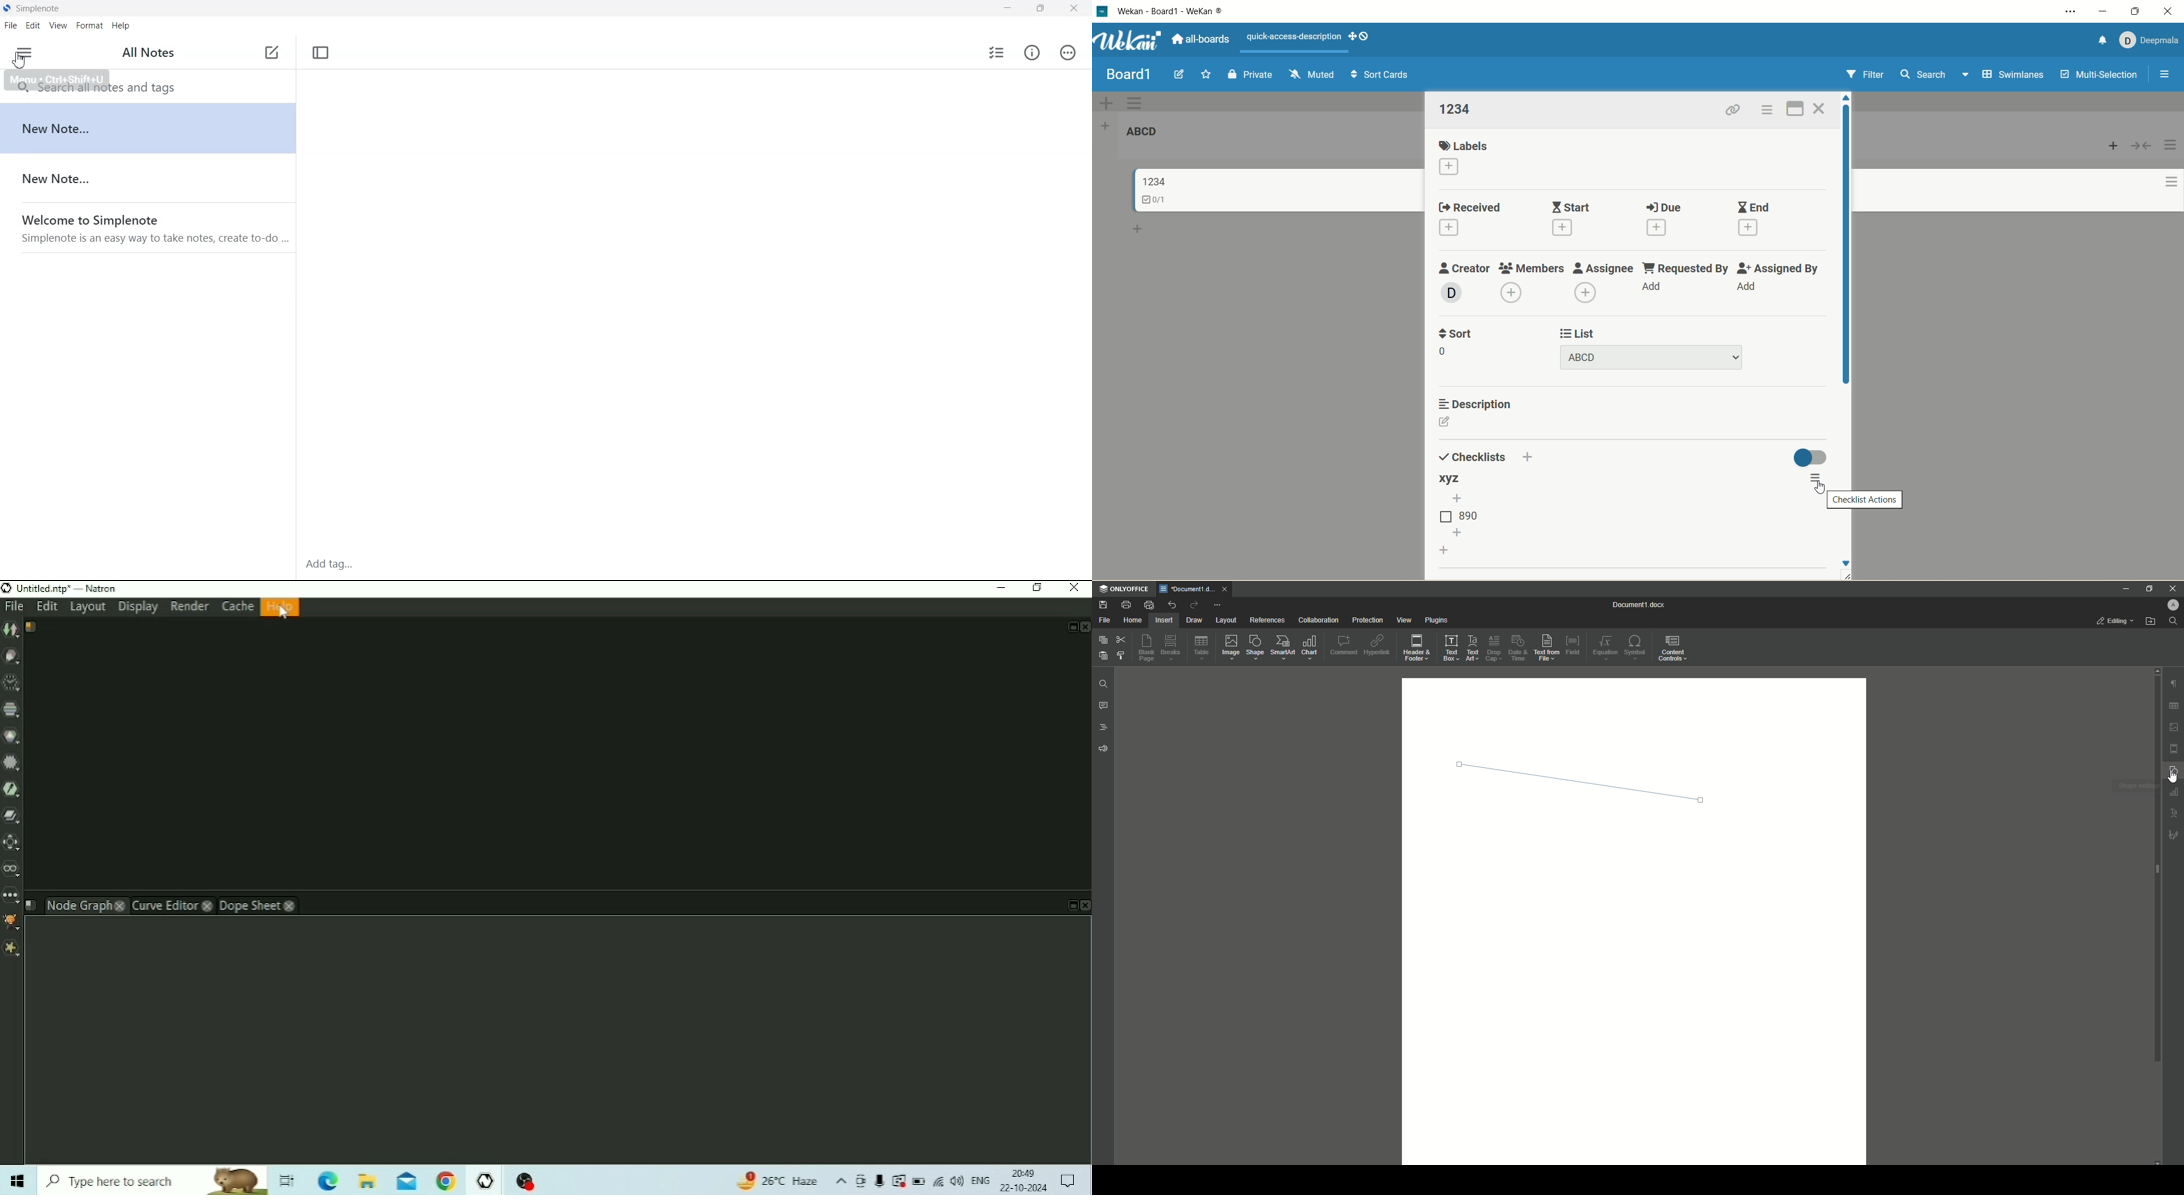  What do you see at coordinates (1251, 74) in the screenshot?
I see `private` at bounding box center [1251, 74].